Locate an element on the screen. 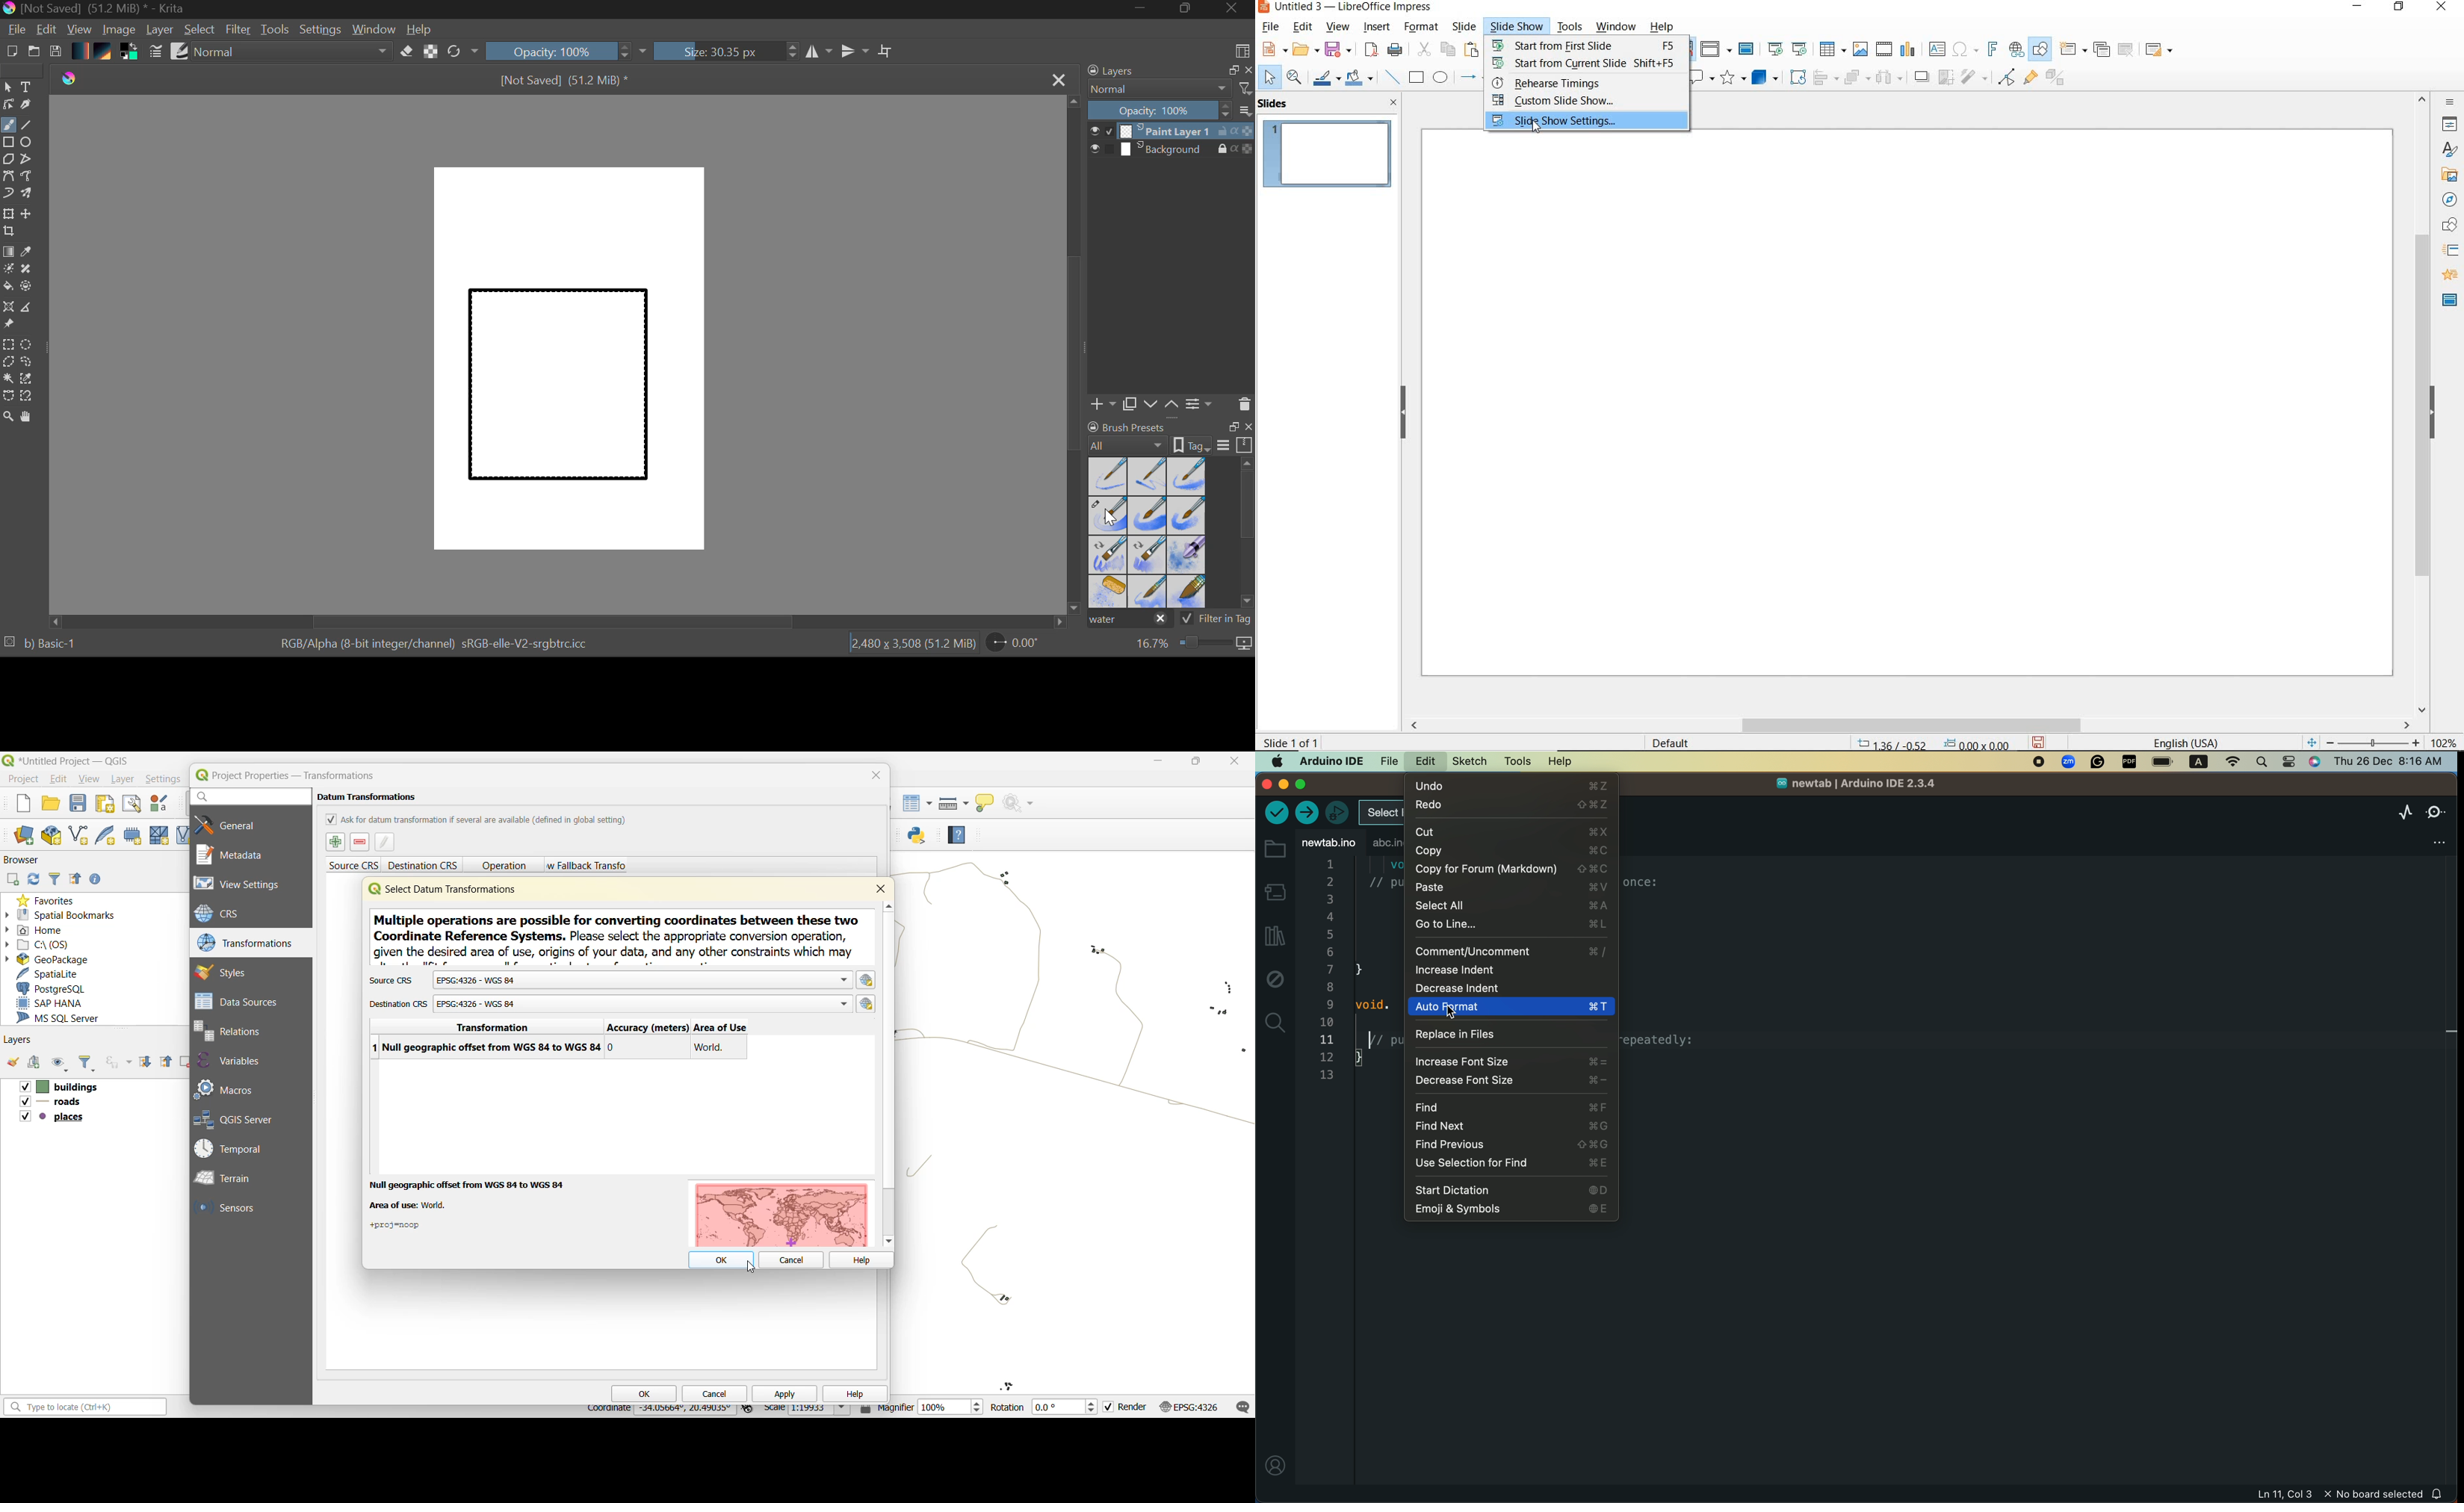 The width and height of the screenshot is (2464, 1512). Tools is located at coordinates (276, 30).